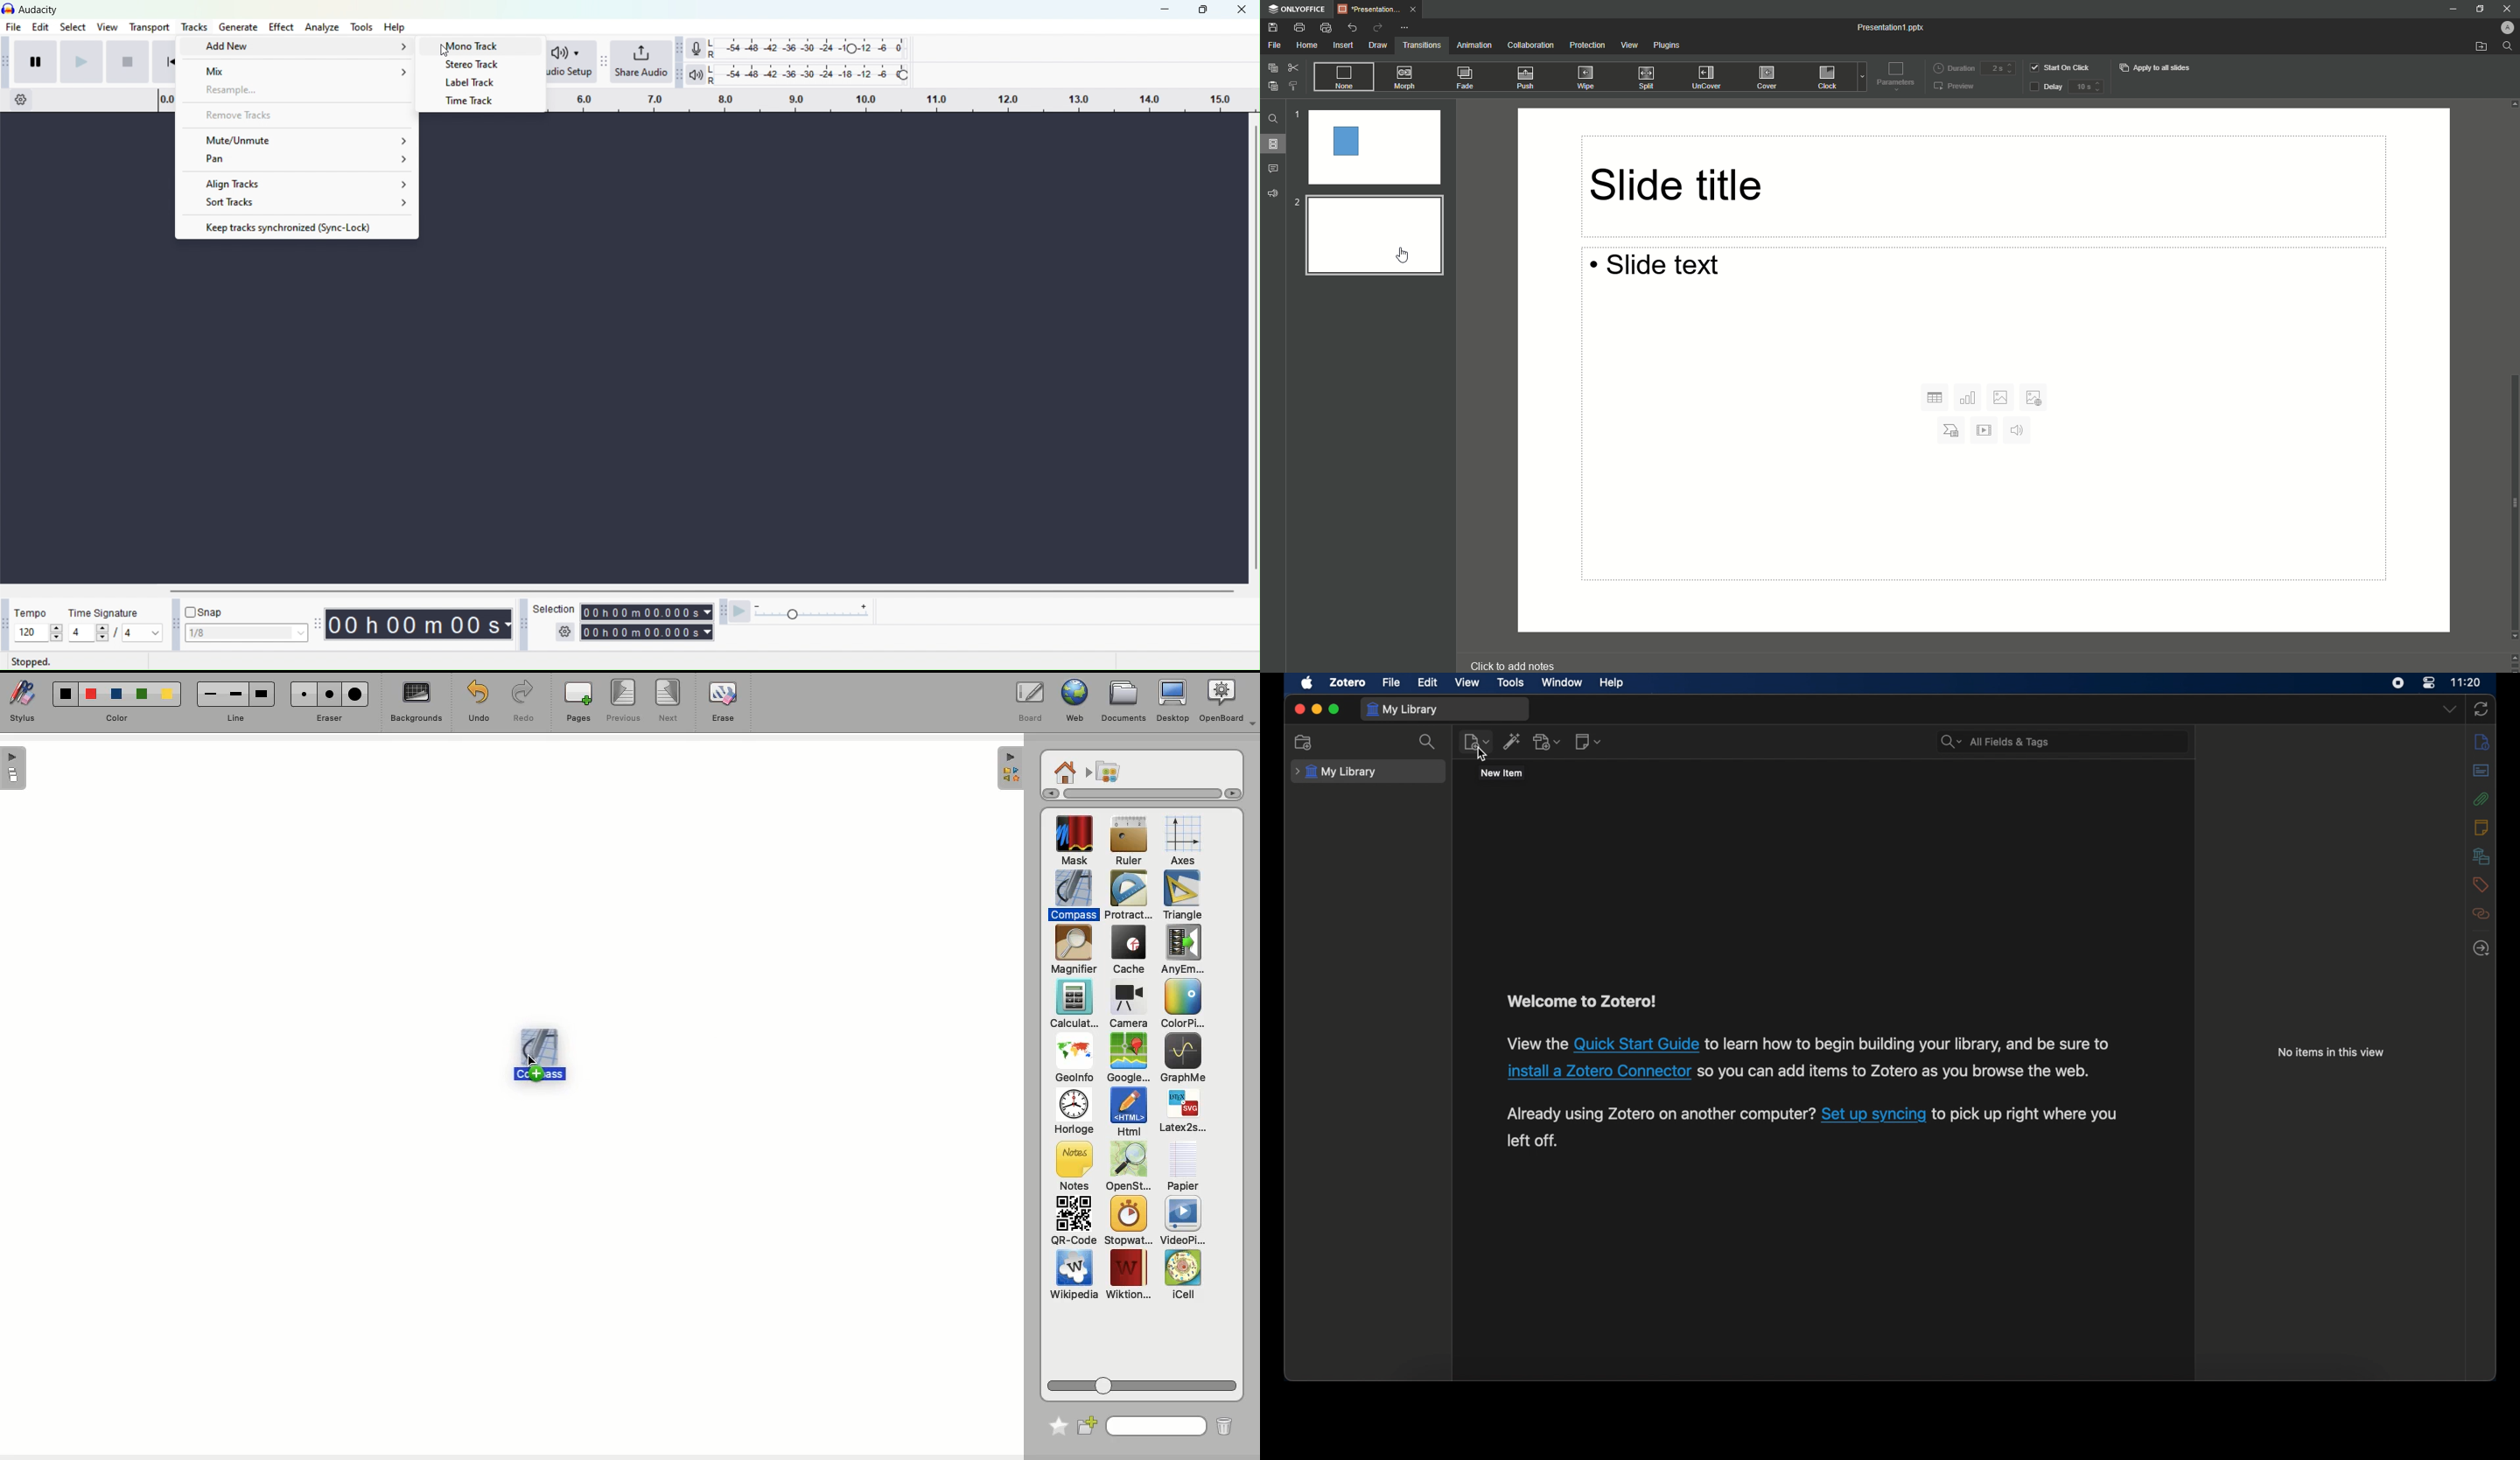 Image resolution: width=2520 pixels, height=1484 pixels. What do you see at coordinates (36, 662) in the screenshot?
I see `Stopped` at bounding box center [36, 662].